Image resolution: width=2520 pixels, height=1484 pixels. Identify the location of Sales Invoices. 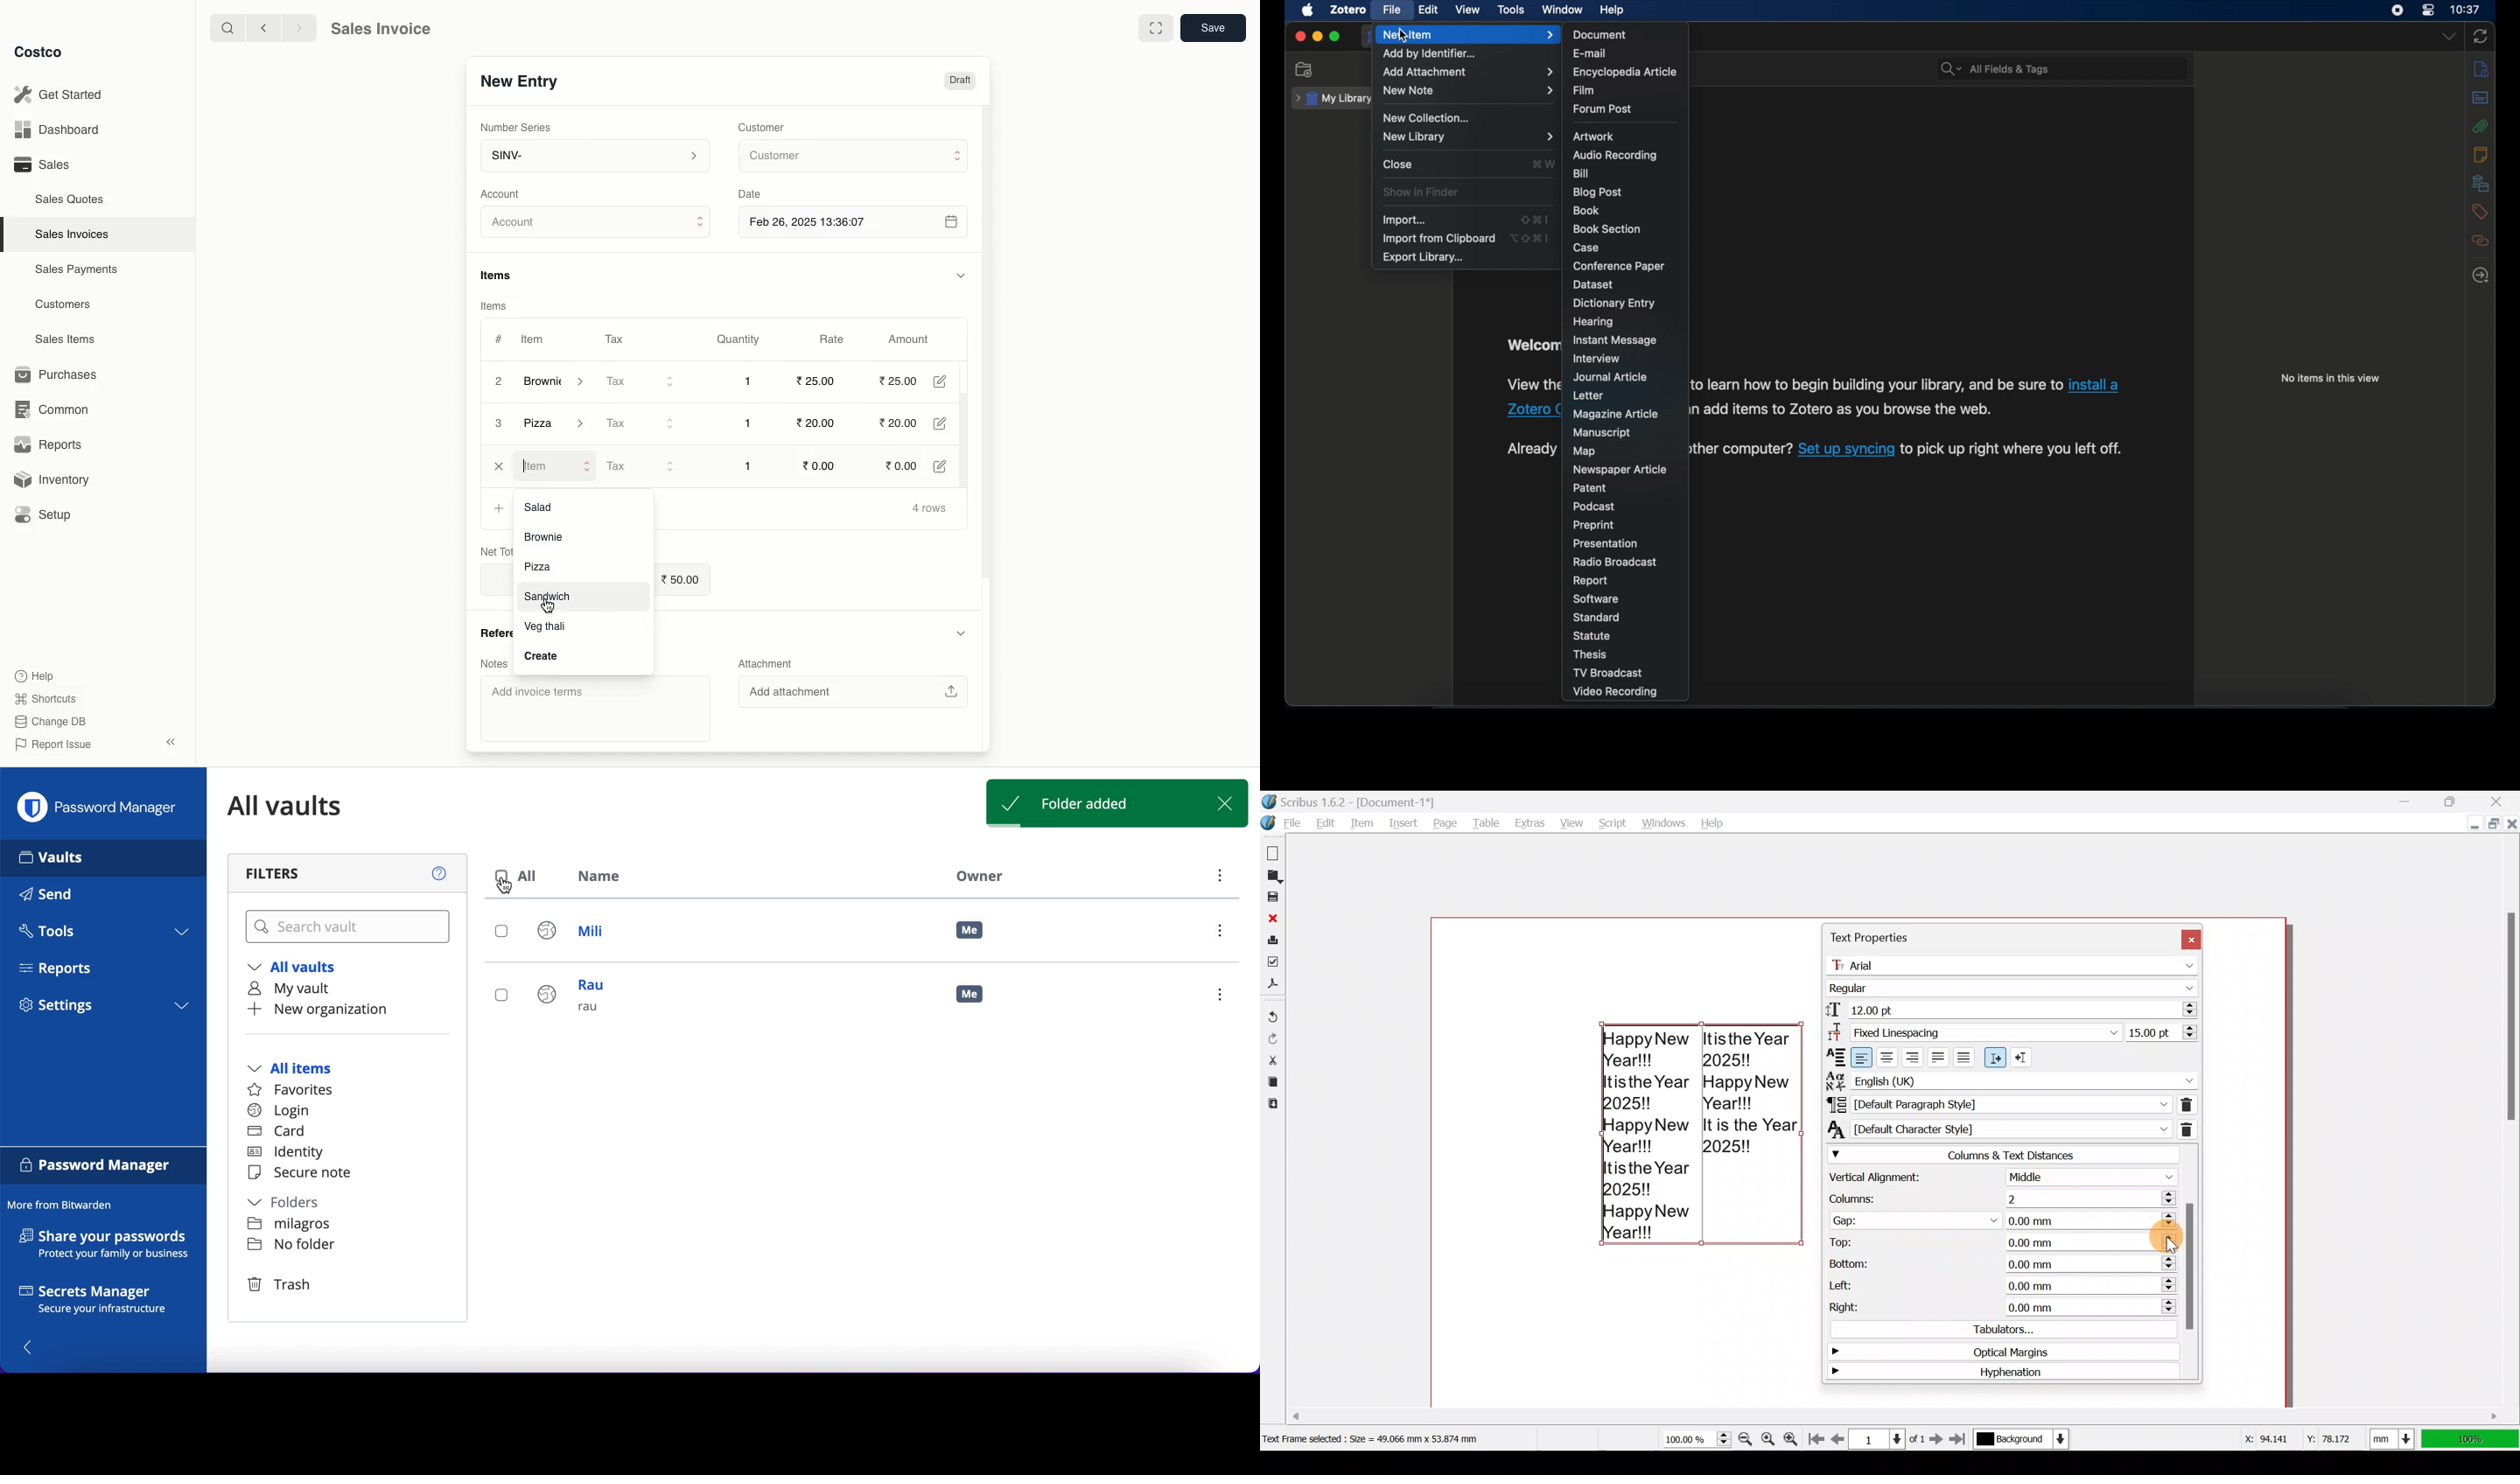
(73, 234).